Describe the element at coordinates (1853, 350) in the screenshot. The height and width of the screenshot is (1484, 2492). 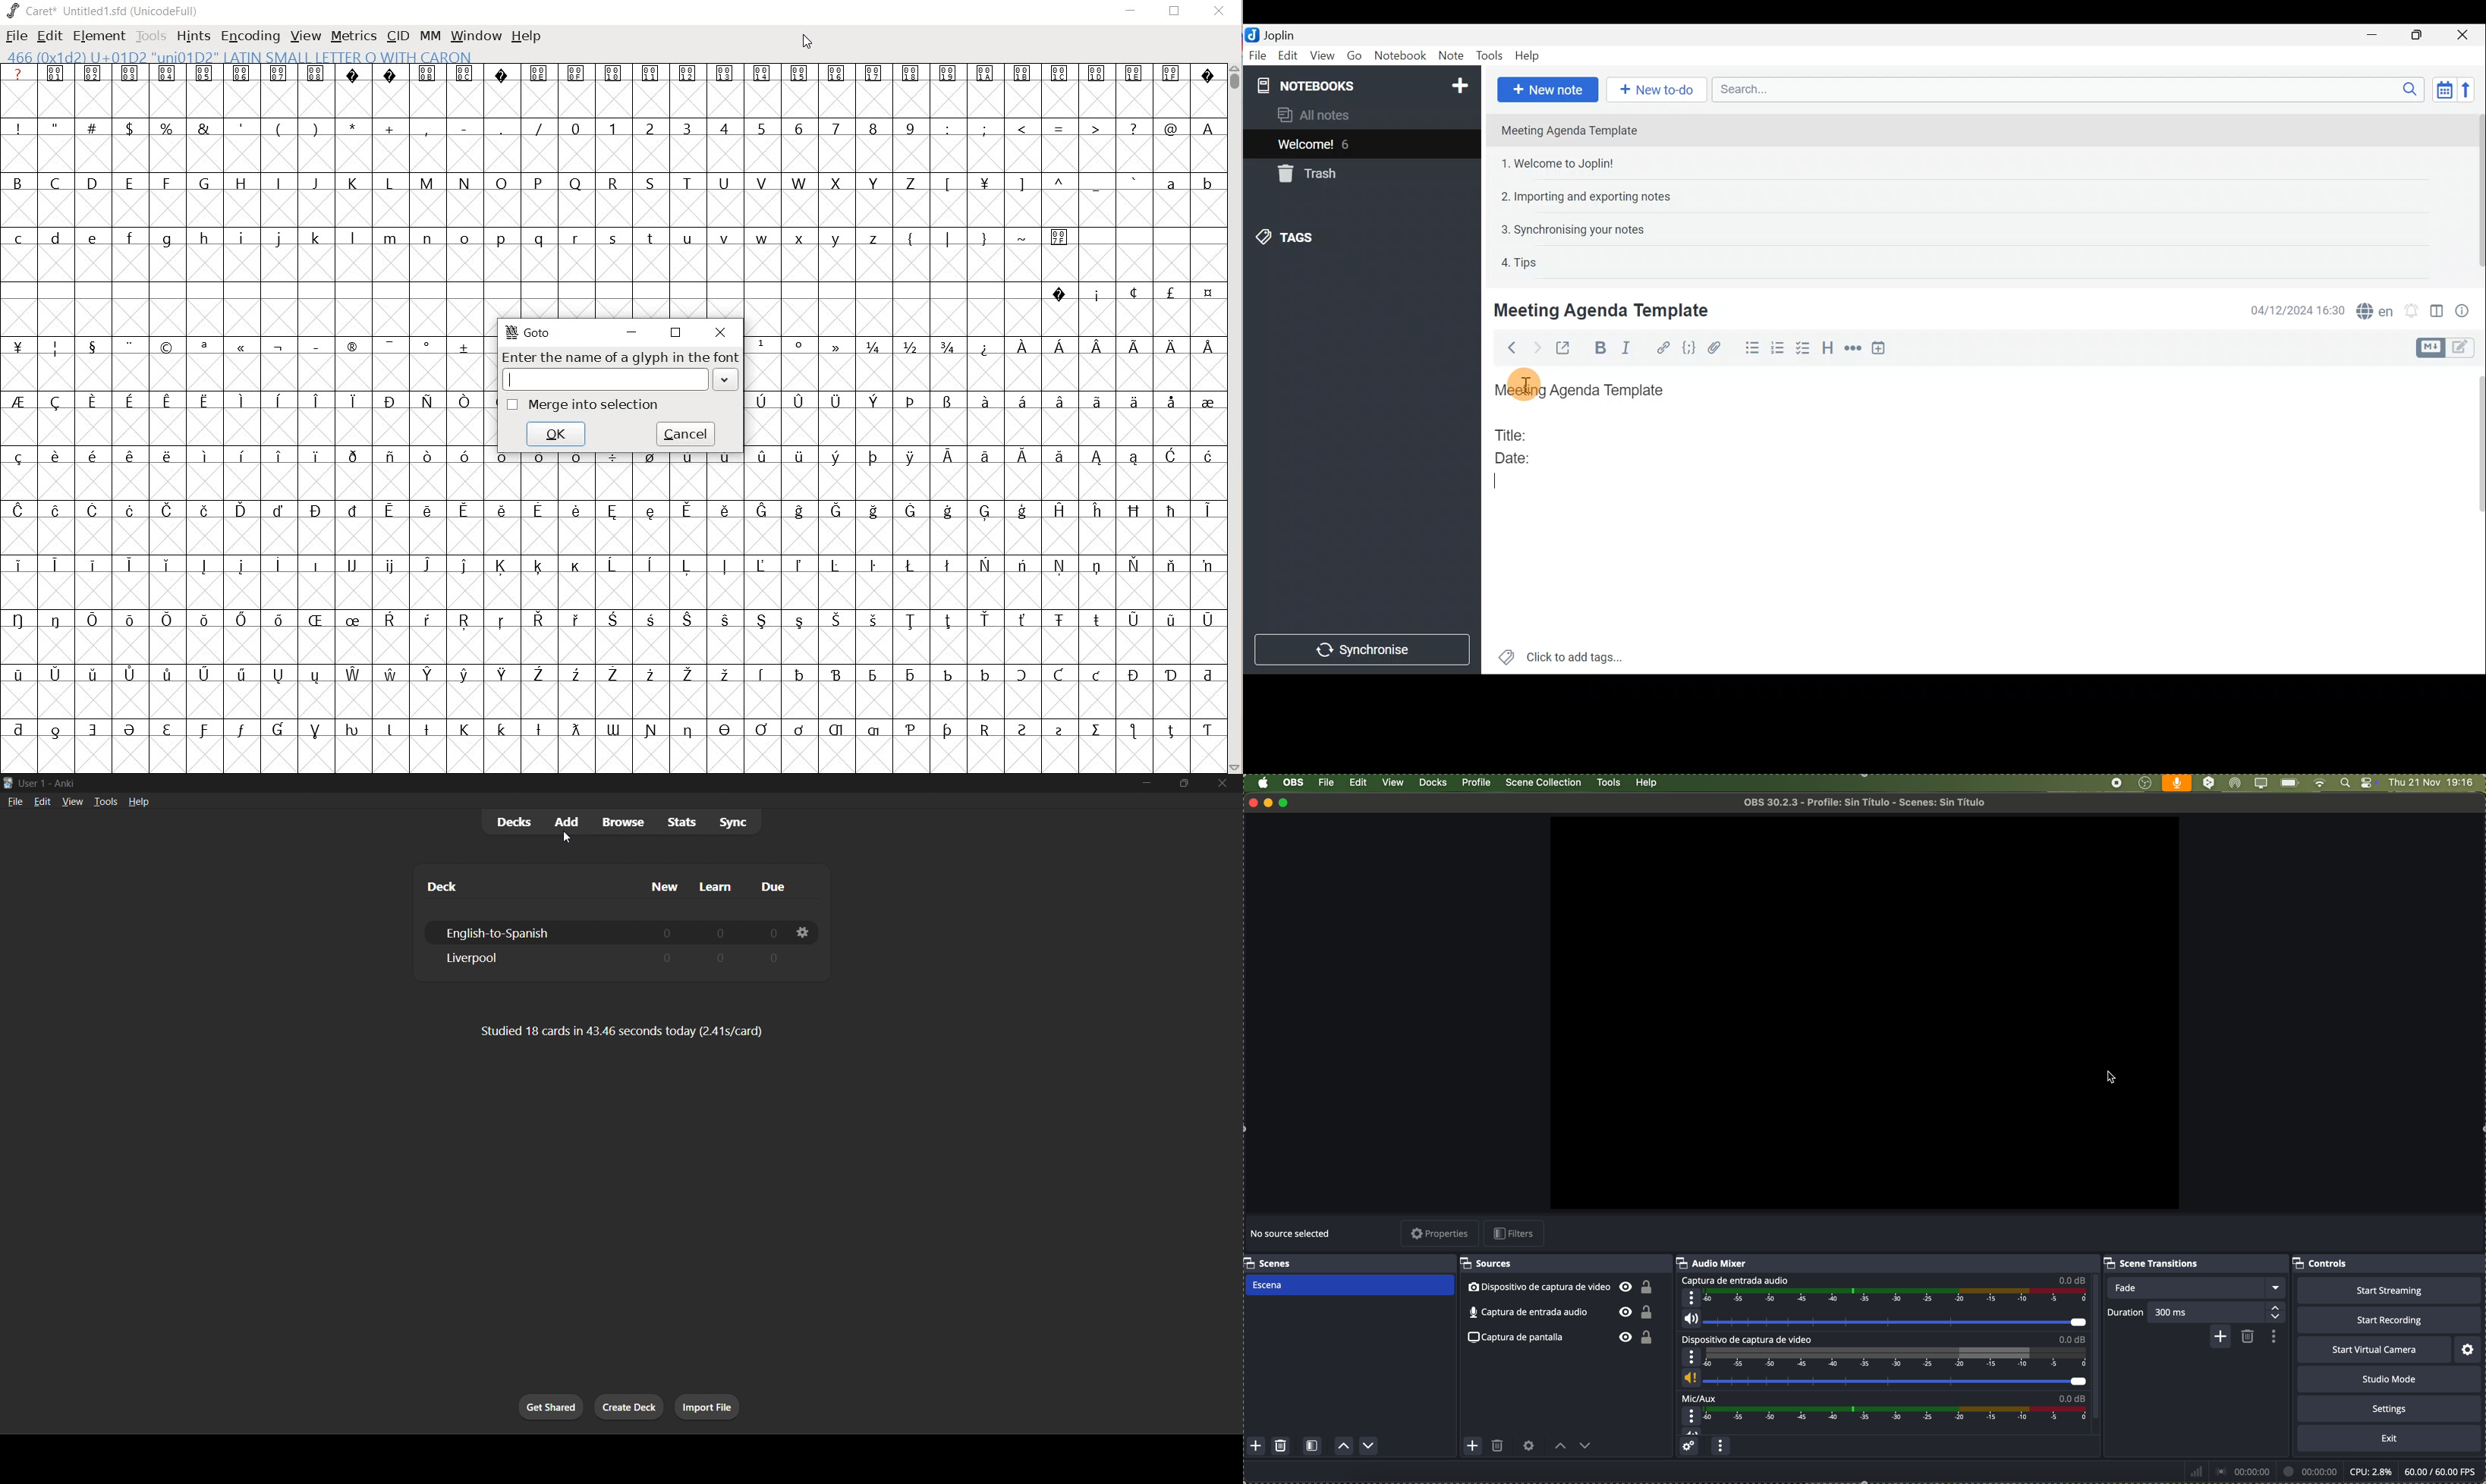
I see `Horizontal rule` at that location.